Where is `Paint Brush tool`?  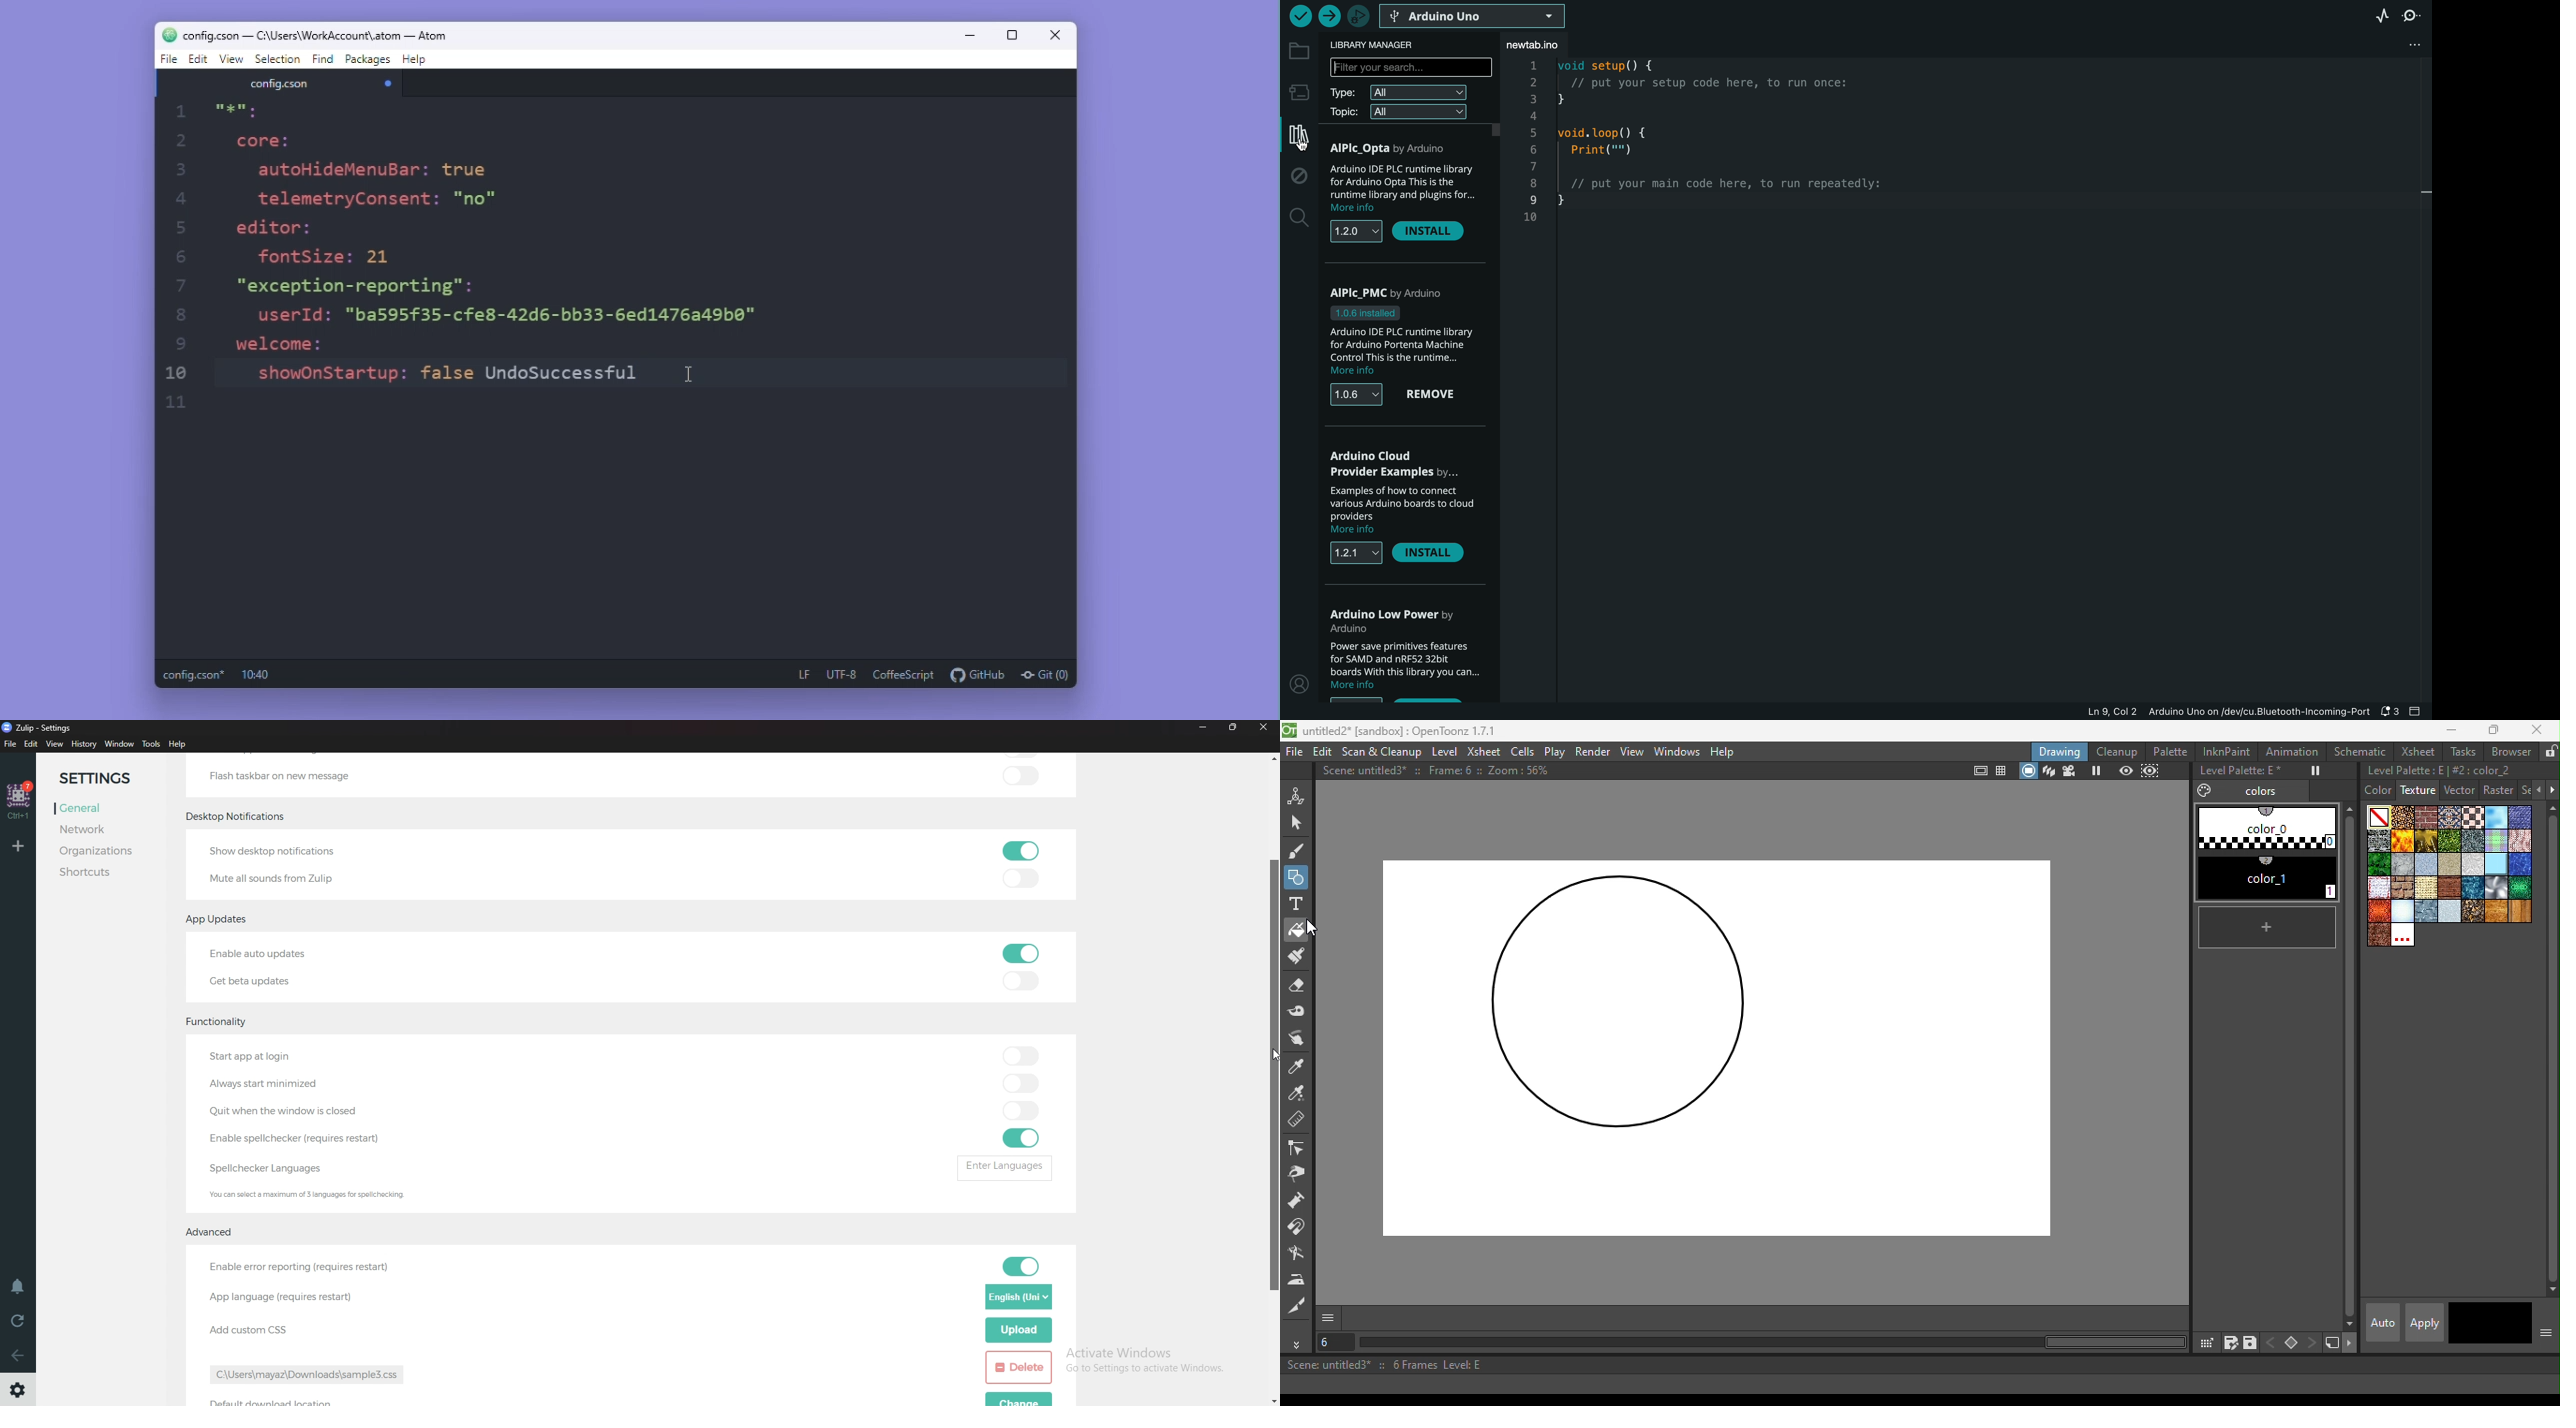
Paint Brush tool is located at coordinates (1299, 958).